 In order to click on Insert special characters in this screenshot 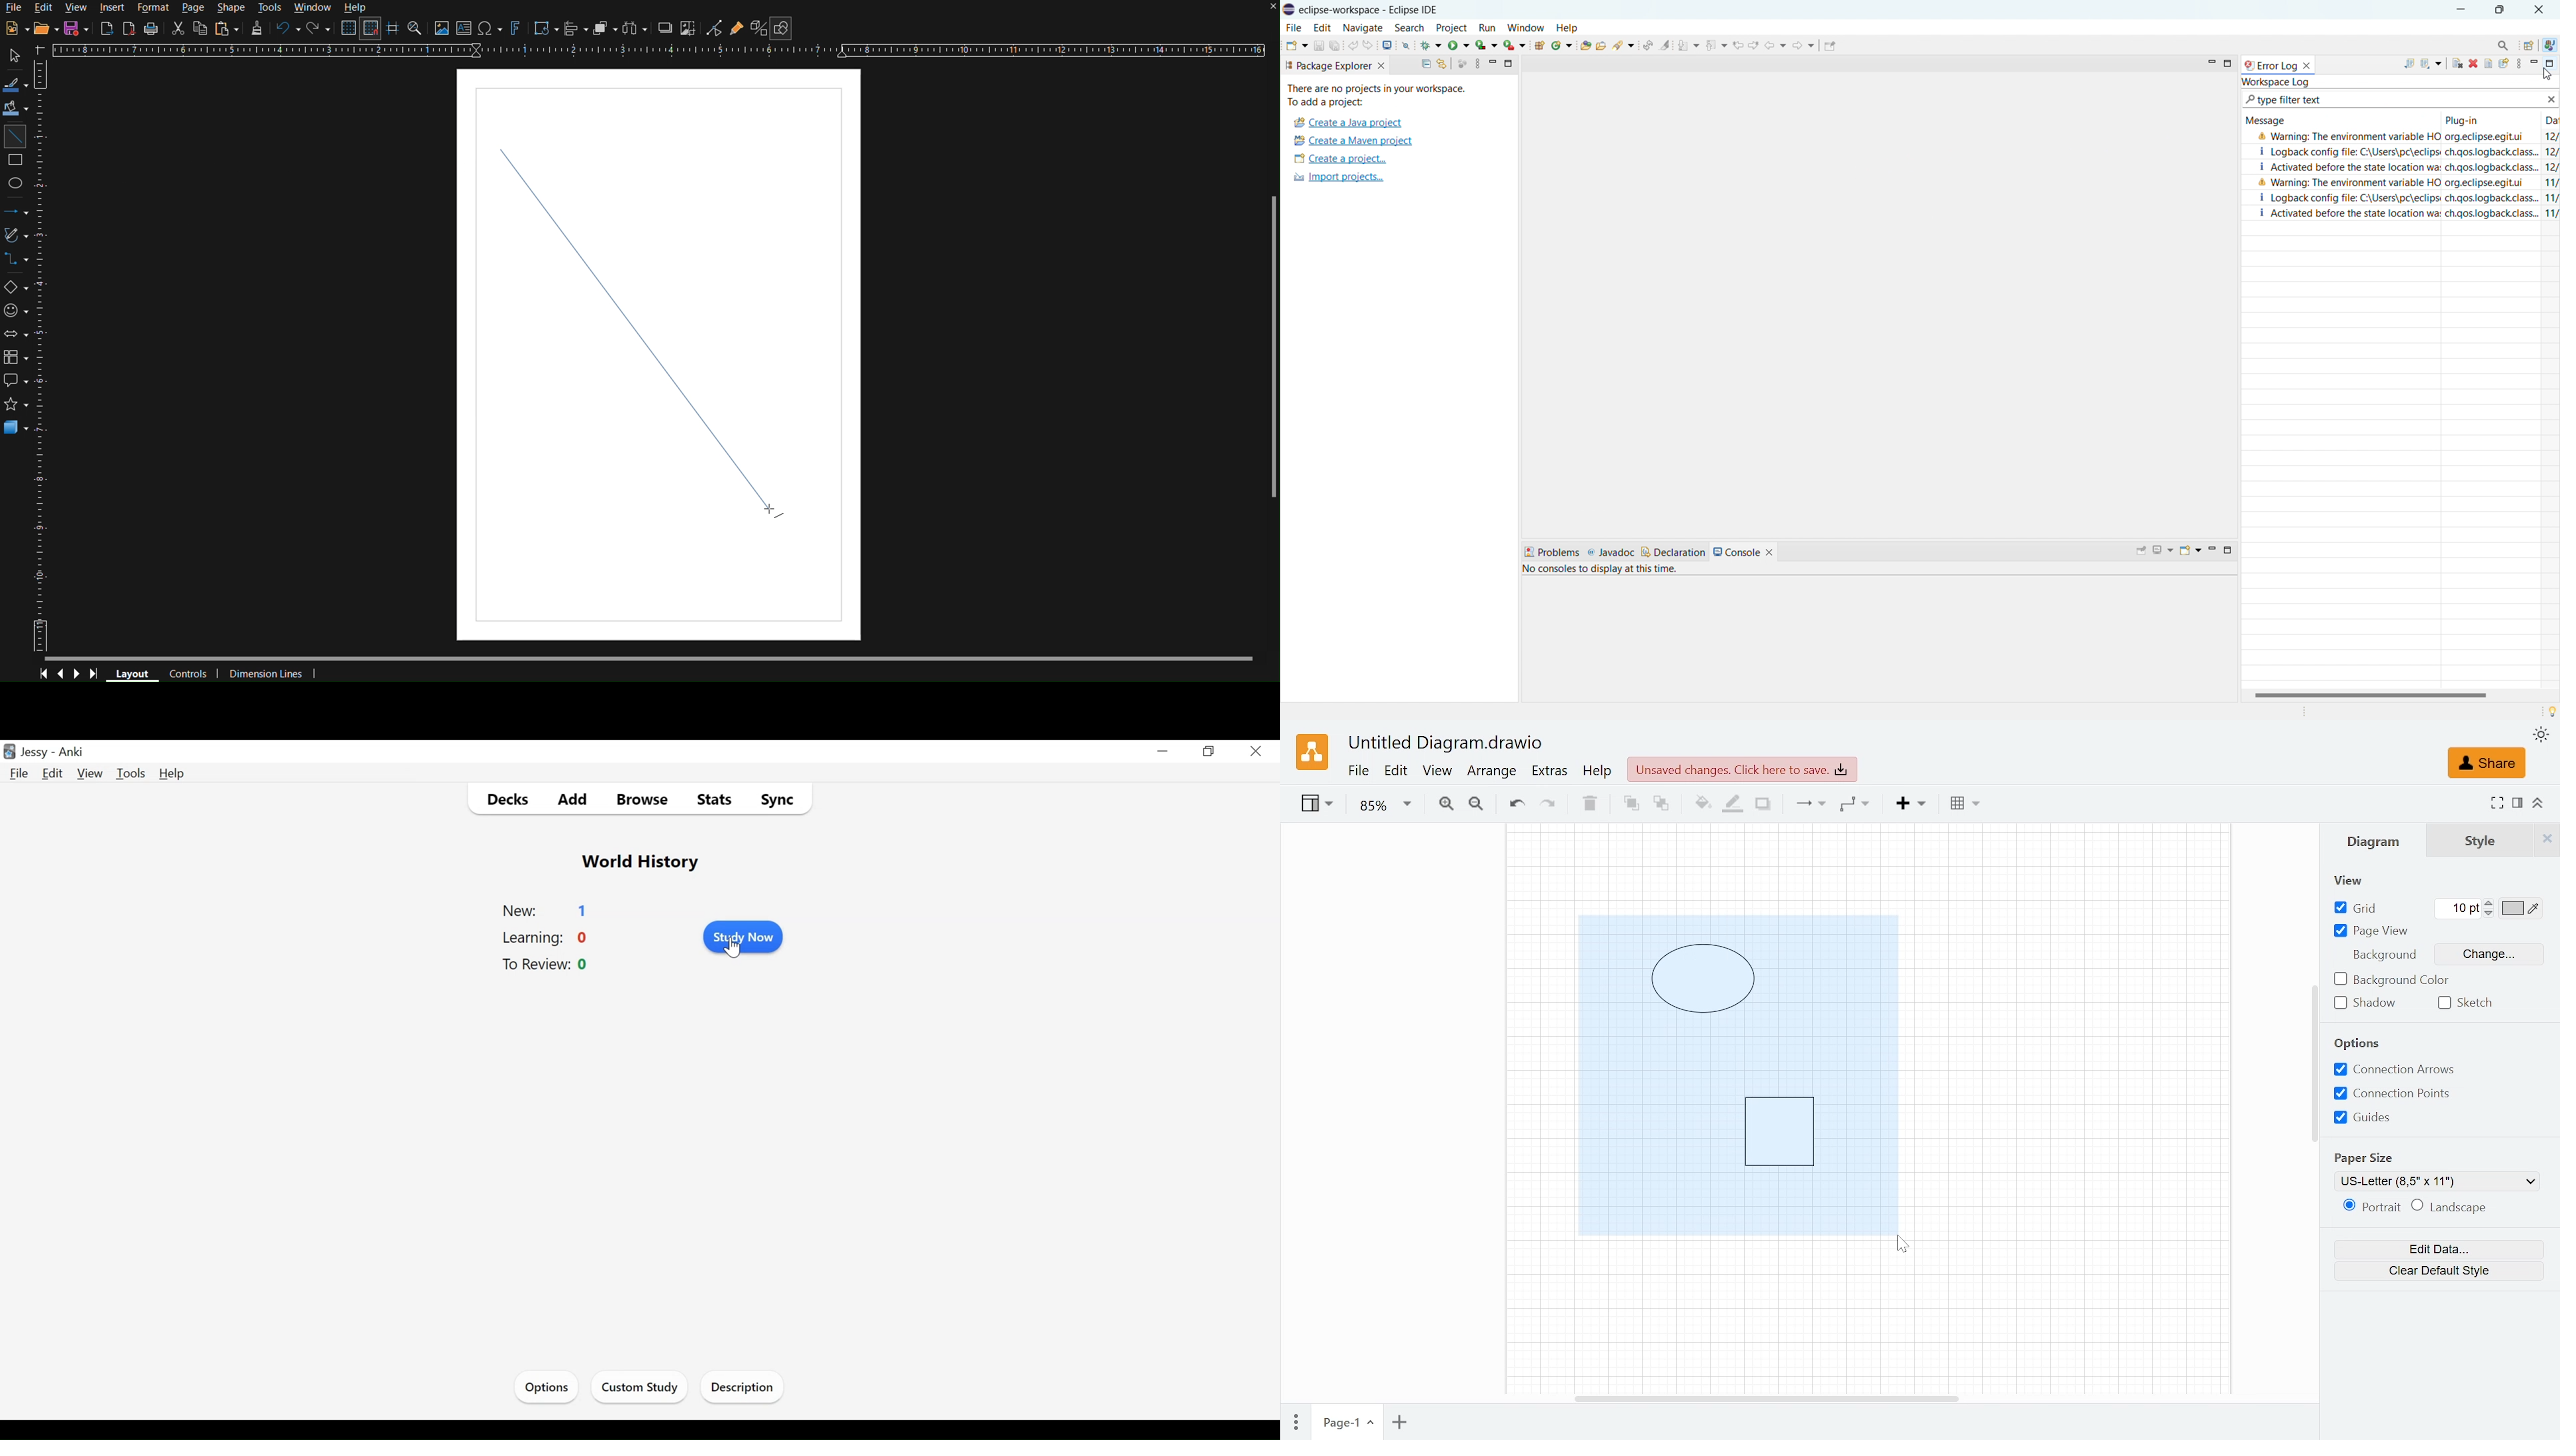, I will do `click(490, 29)`.